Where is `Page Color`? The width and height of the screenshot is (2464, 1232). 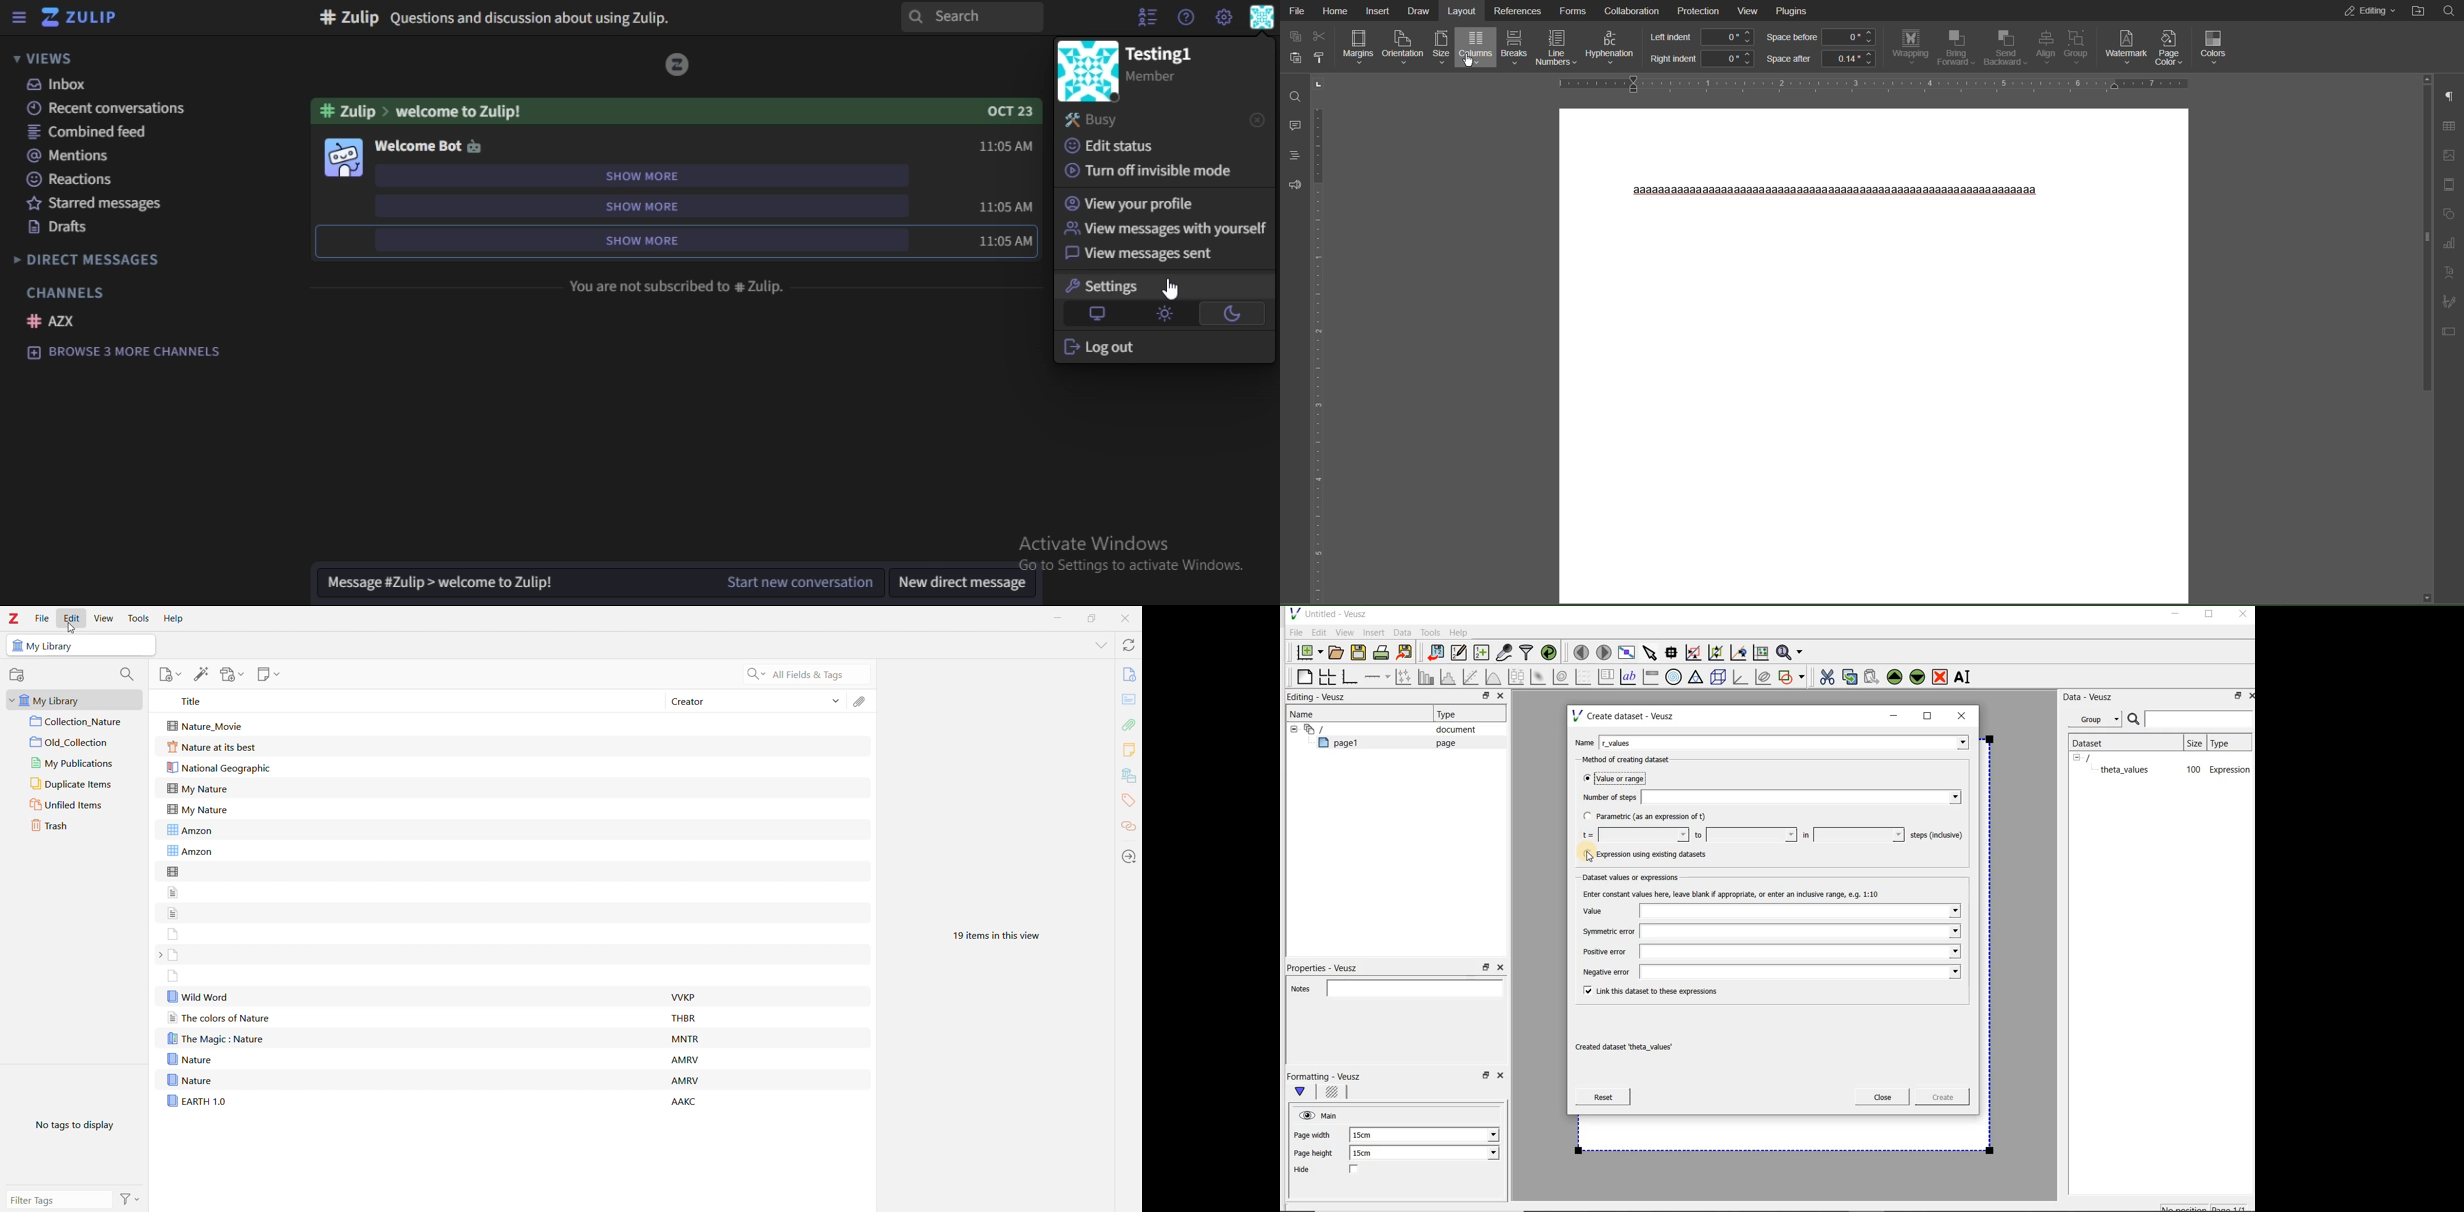 Page Color is located at coordinates (2172, 47).